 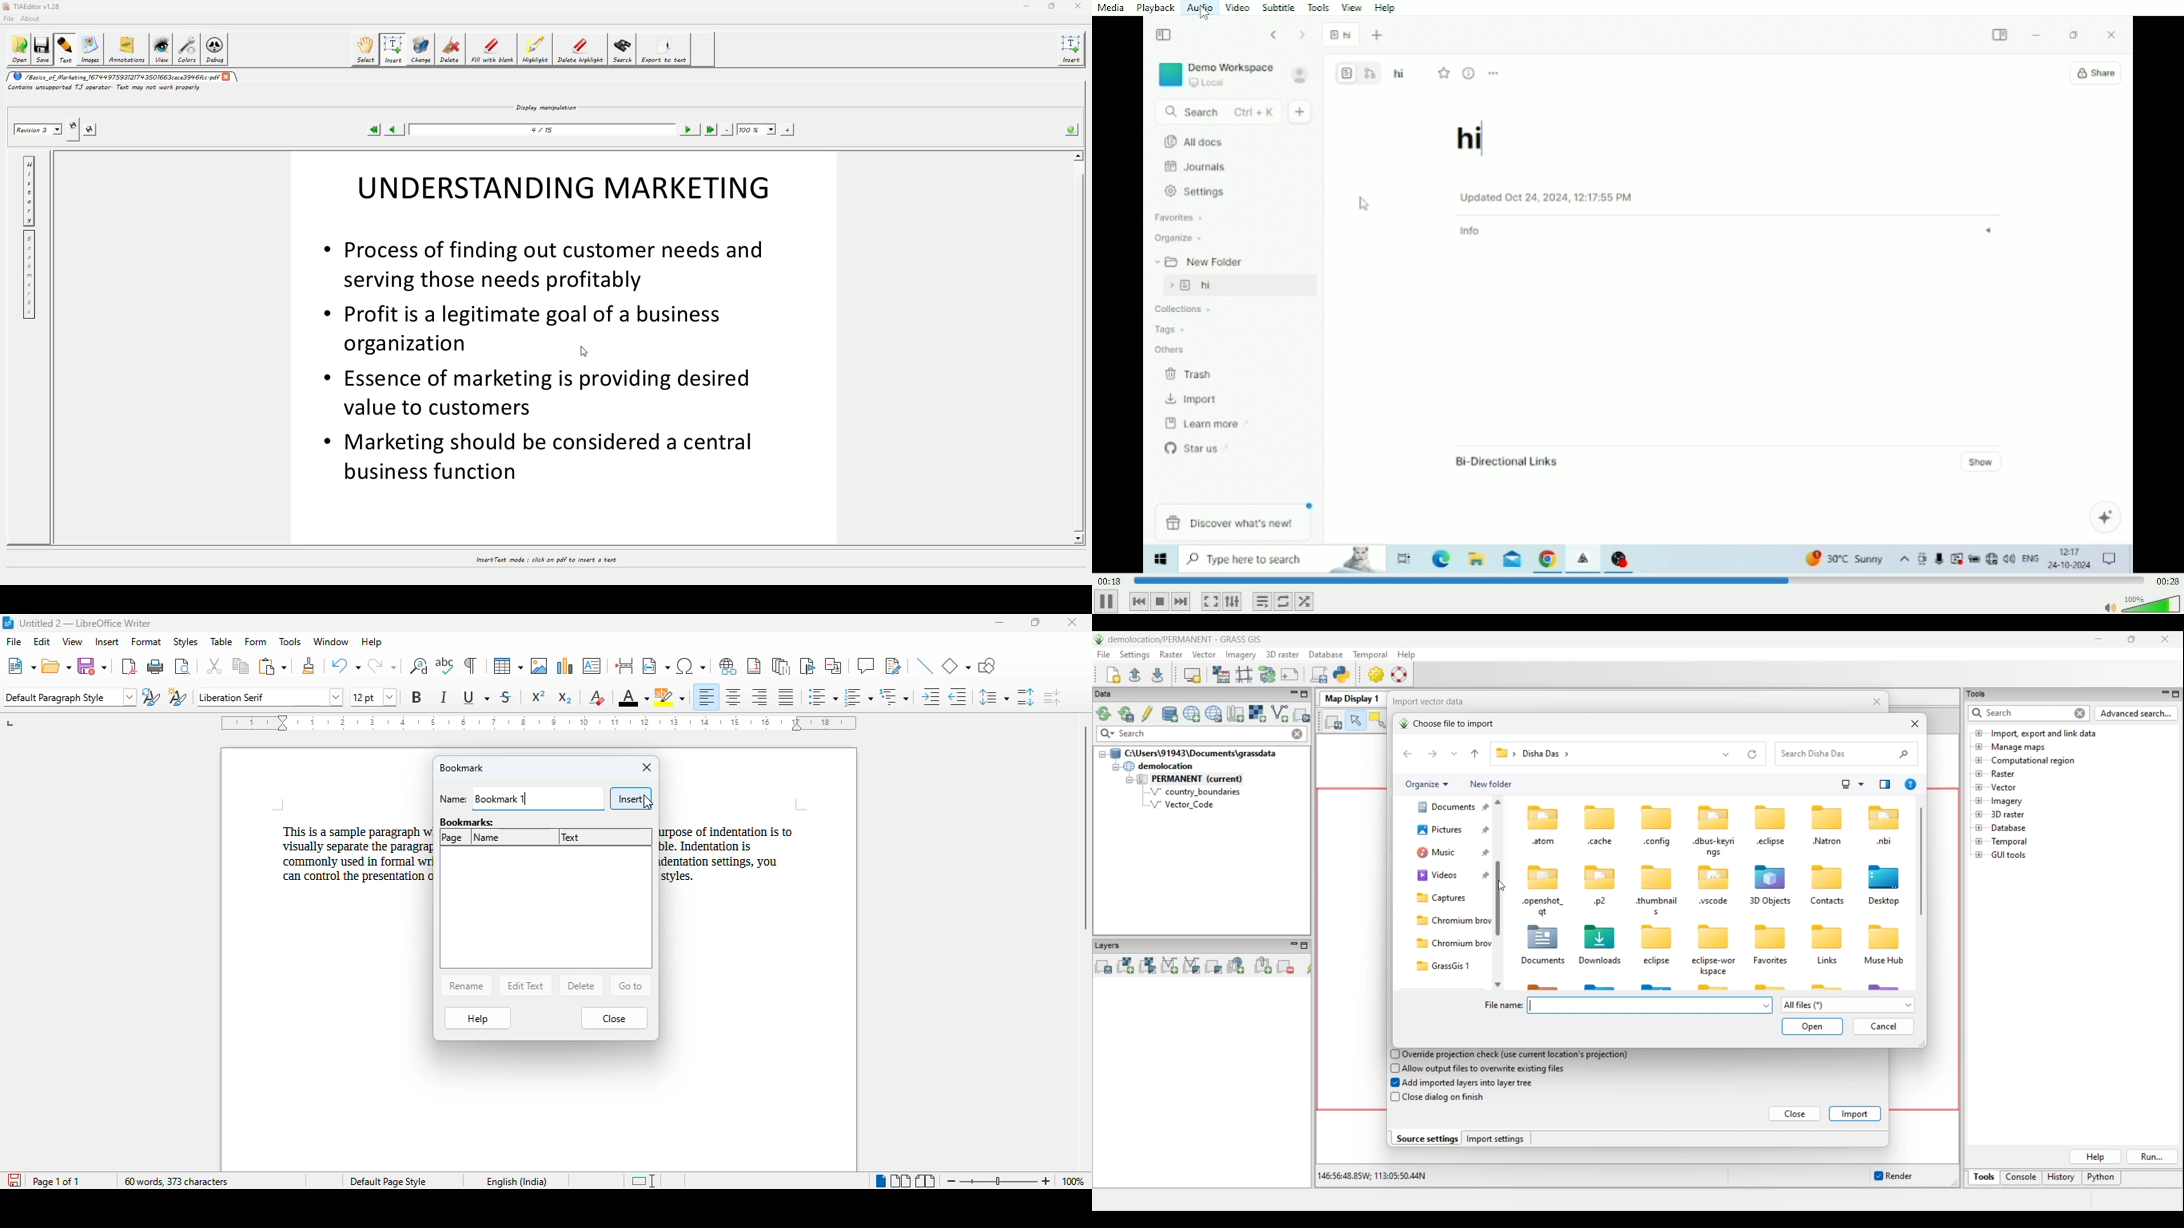 I want to click on search, so click(x=622, y=51).